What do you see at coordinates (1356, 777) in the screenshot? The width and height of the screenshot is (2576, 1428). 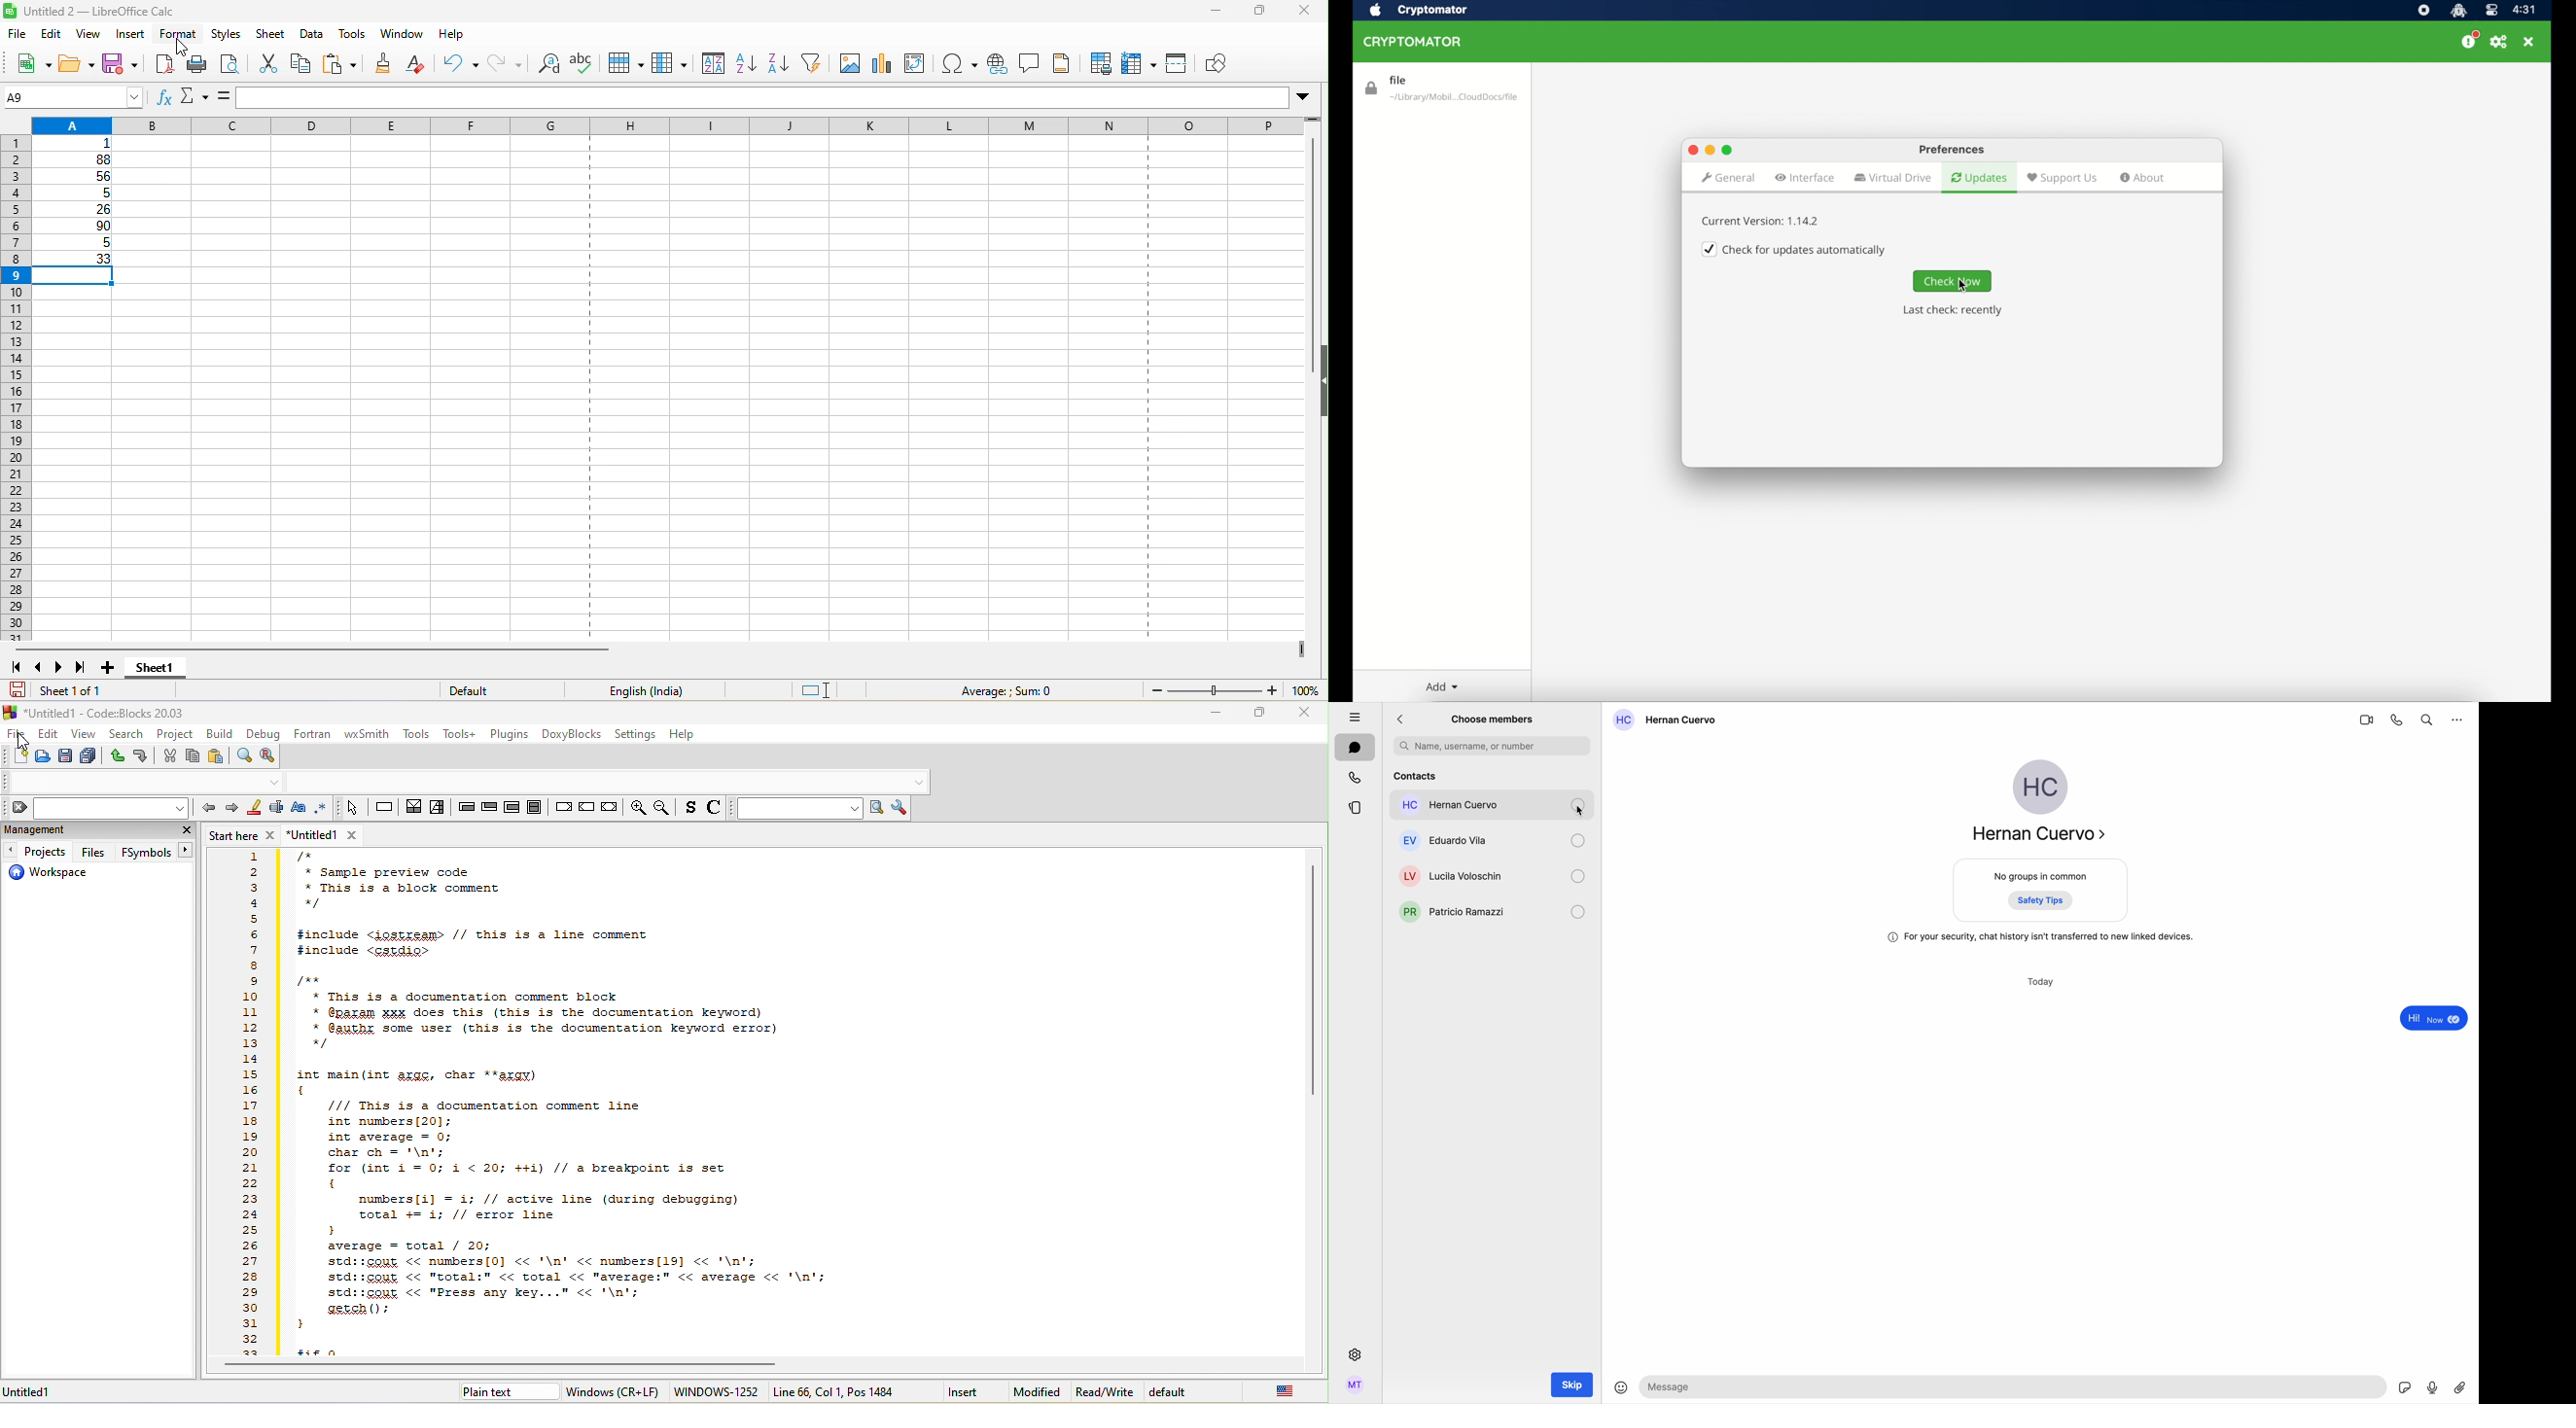 I see `calls` at bounding box center [1356, 777].